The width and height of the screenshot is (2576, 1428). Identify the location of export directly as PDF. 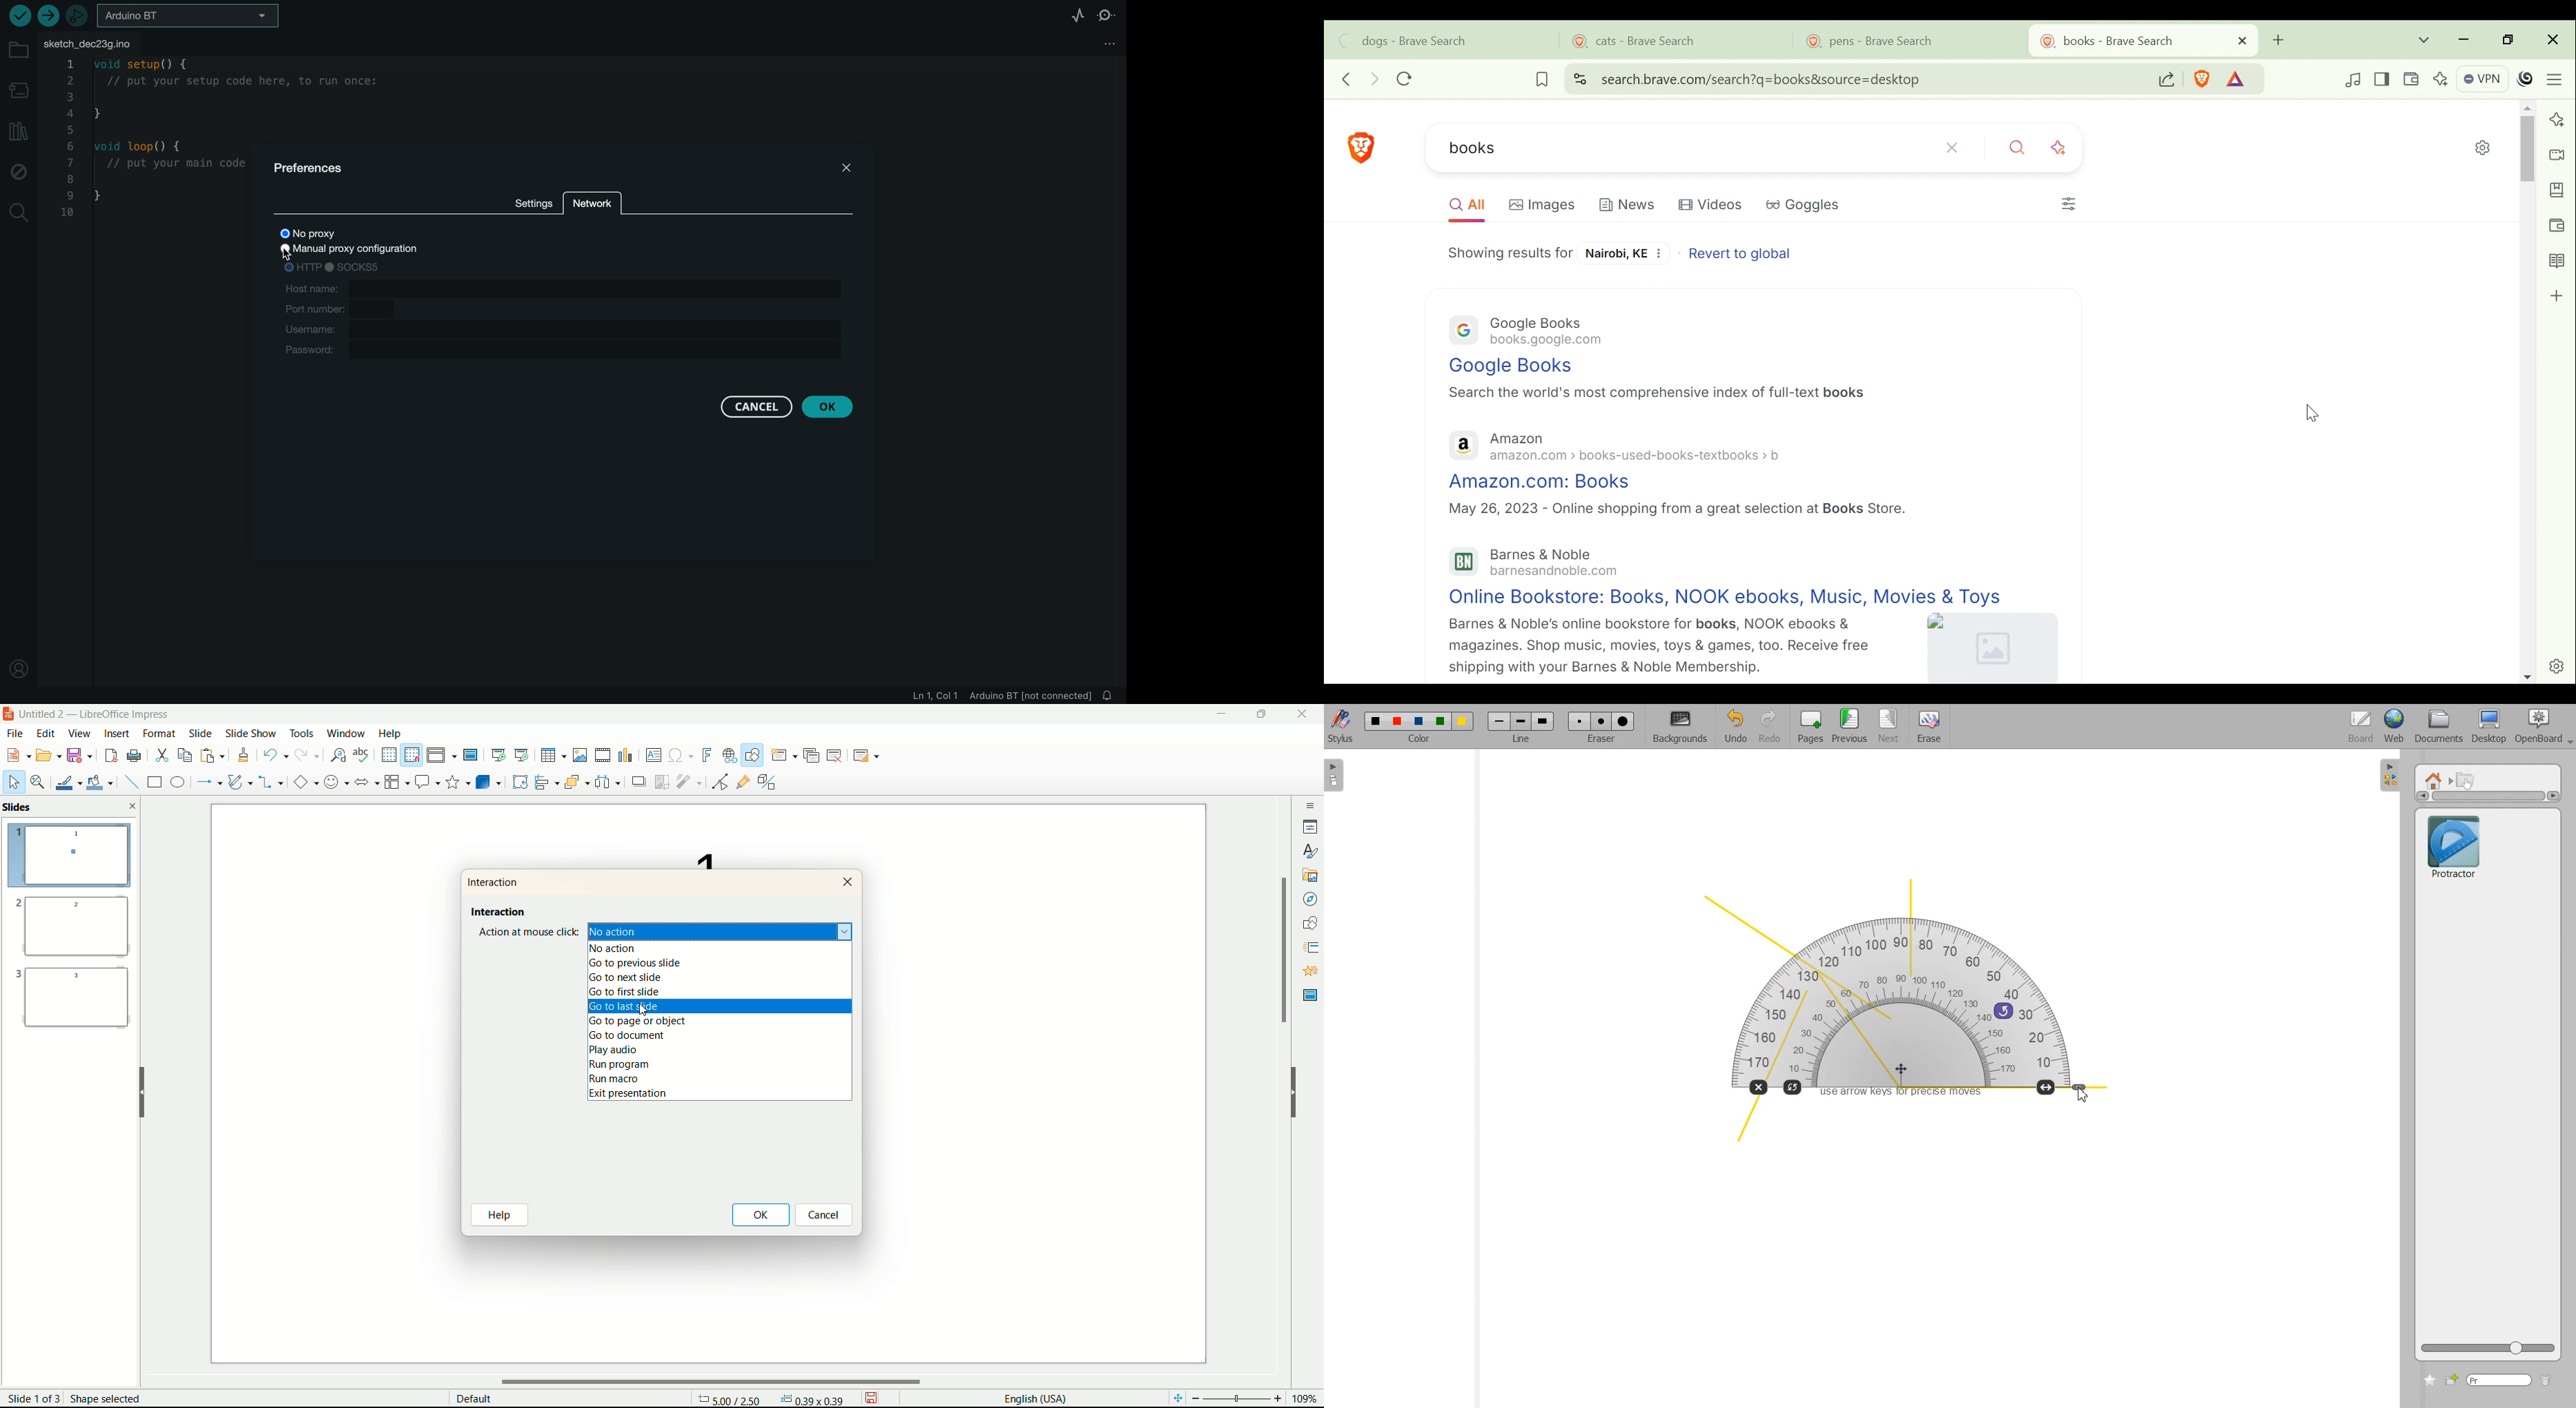
(110, 756).